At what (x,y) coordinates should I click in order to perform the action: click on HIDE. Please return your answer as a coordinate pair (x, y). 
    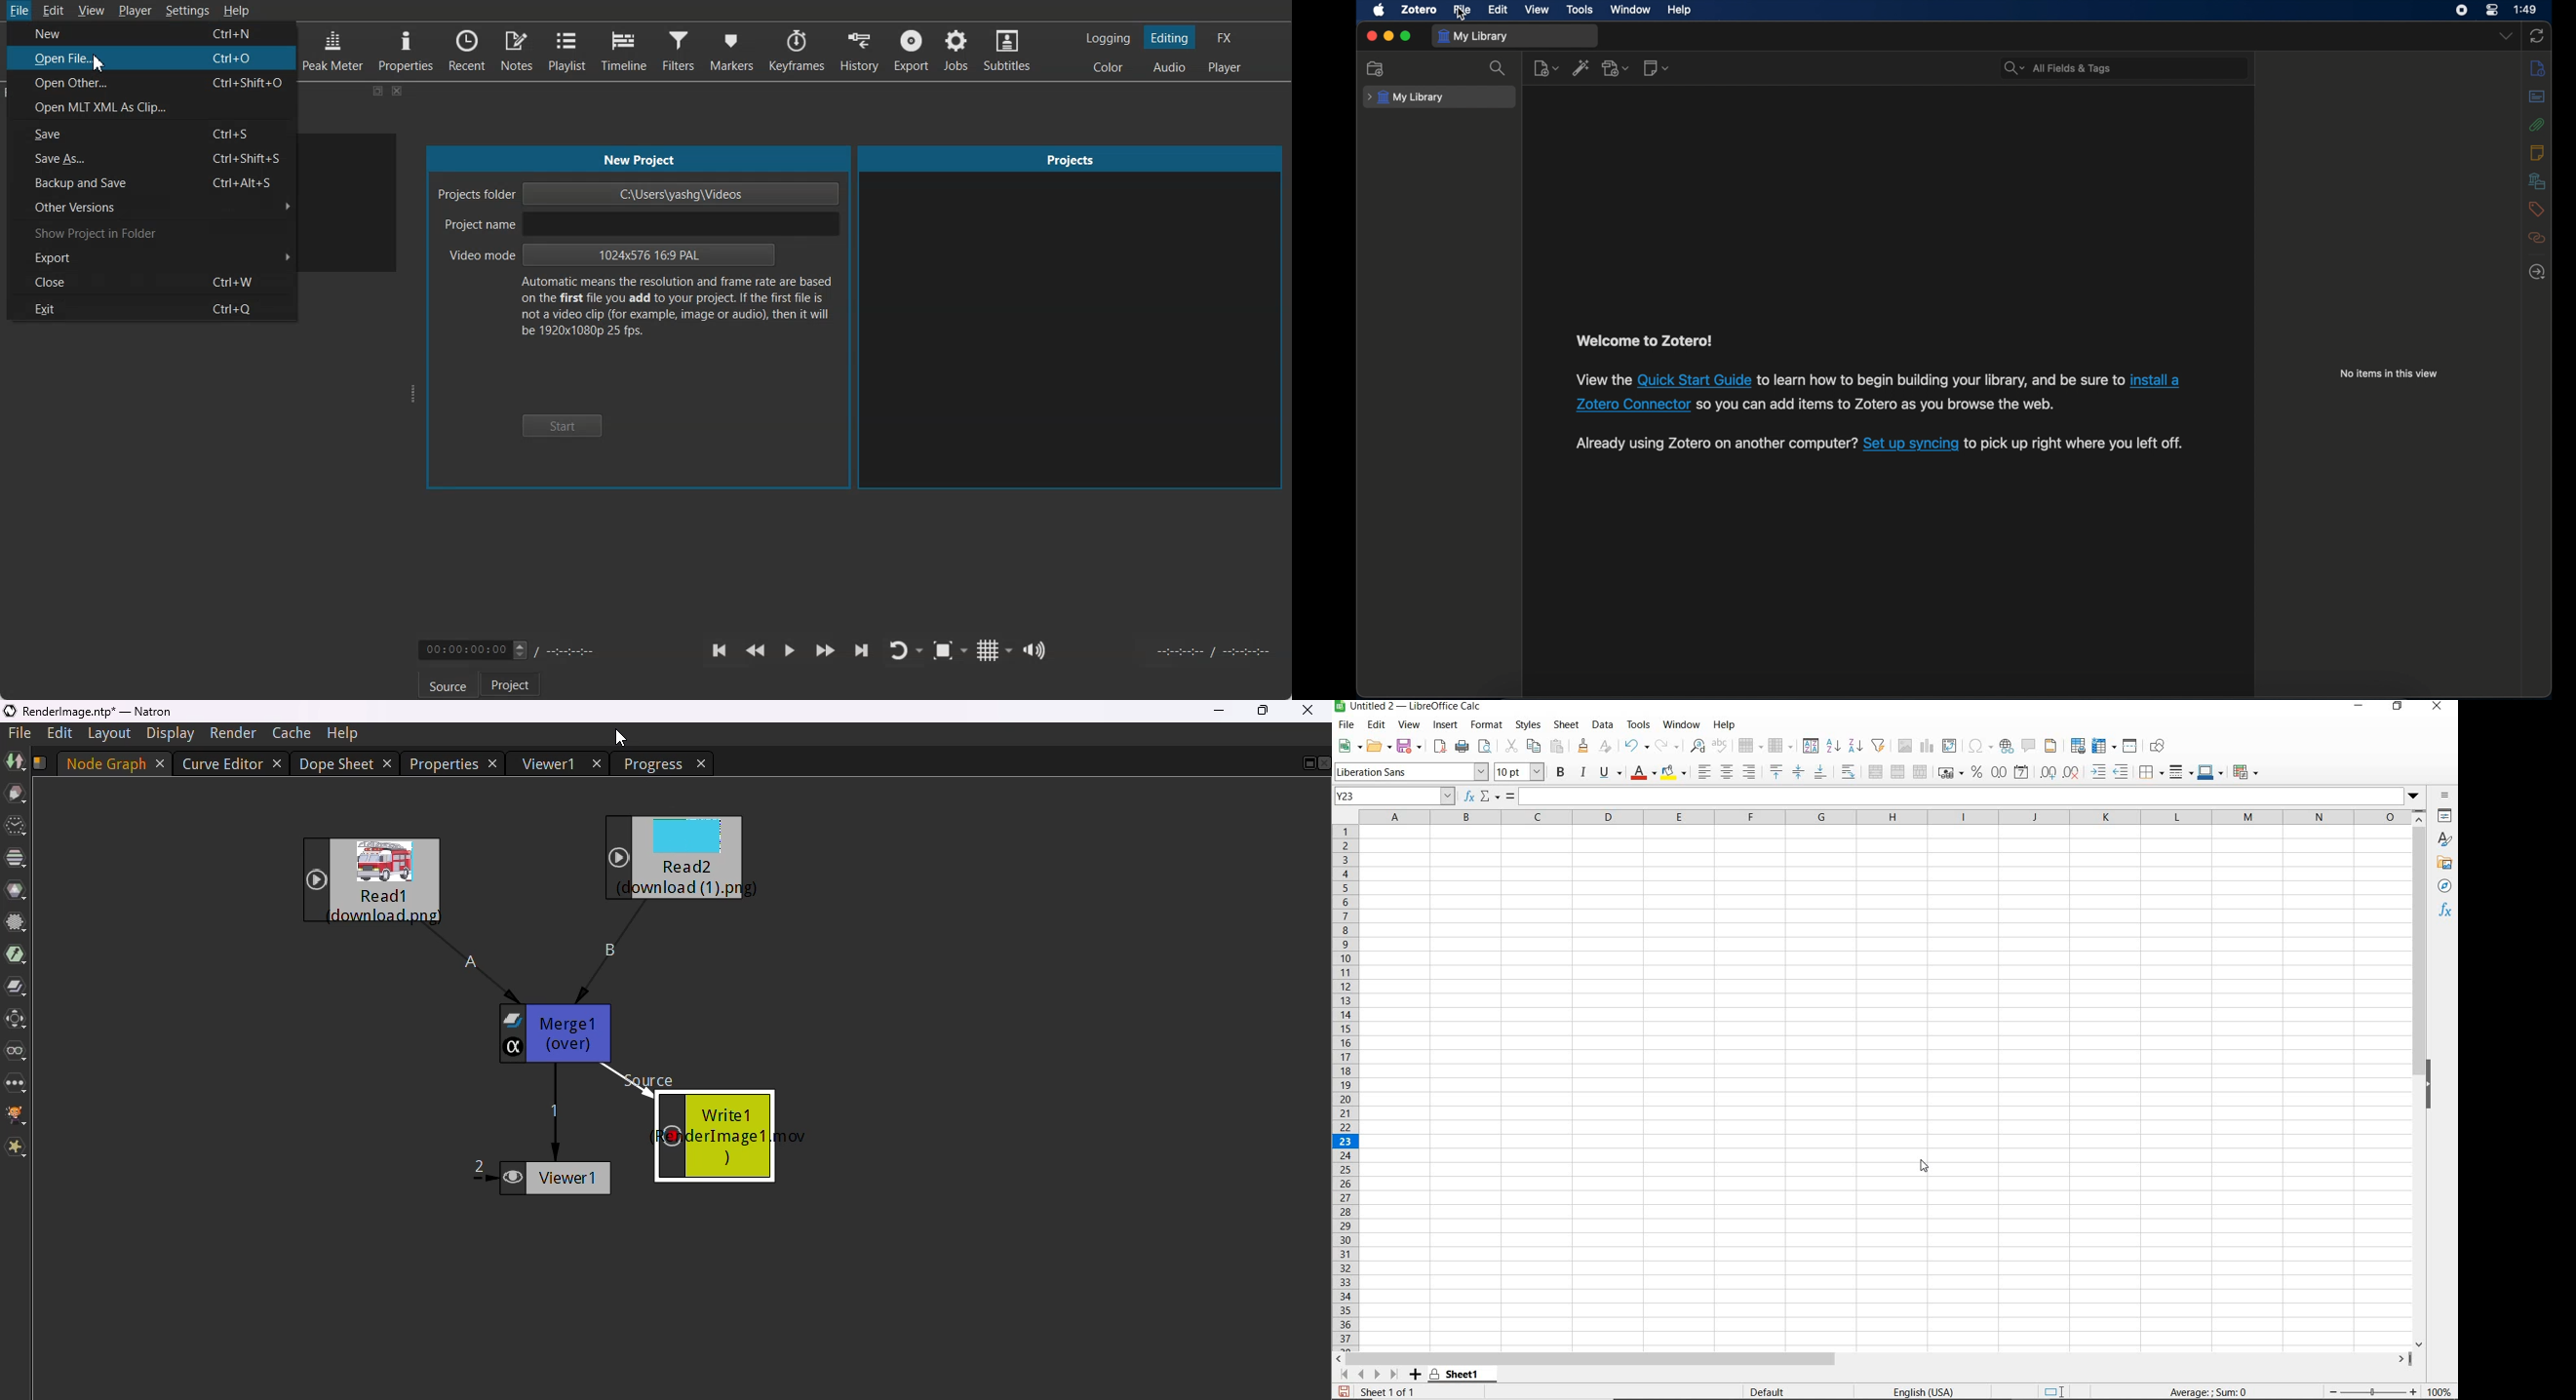
    Looking at the image, I should click on (2436, 1082).